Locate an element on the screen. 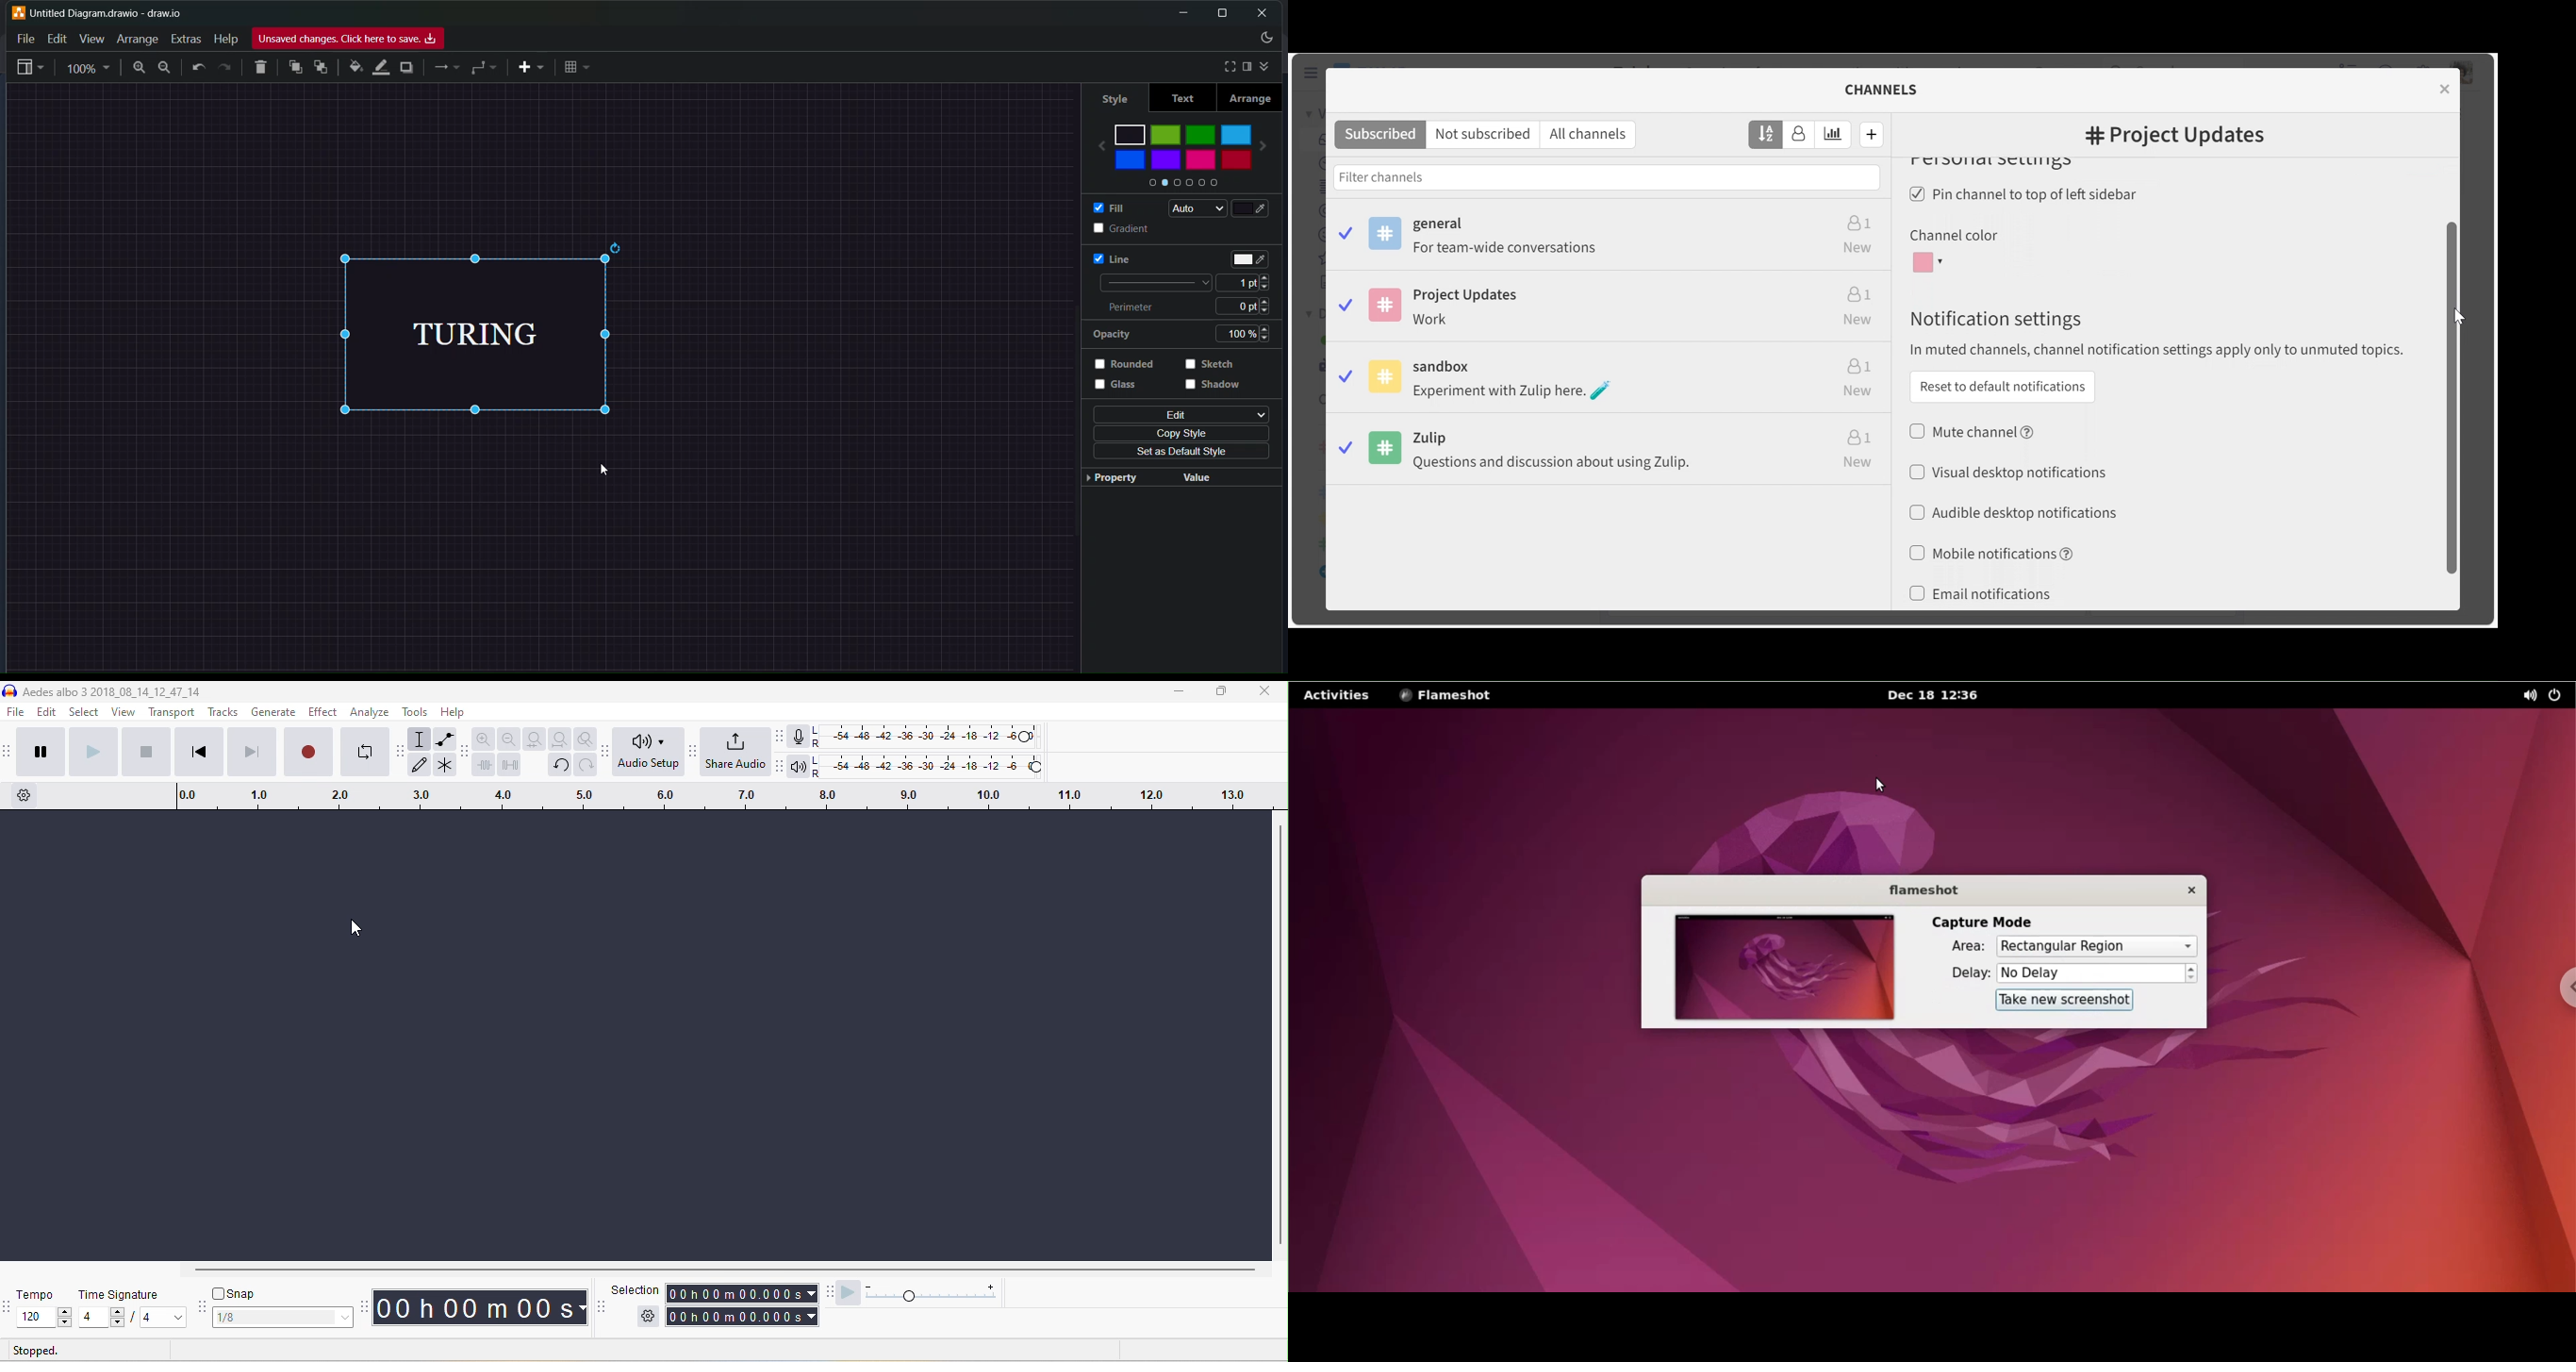 This screenshot has height=1372, width=2576. play at speed/ play at speed once is located at coordinates (849, 1294).